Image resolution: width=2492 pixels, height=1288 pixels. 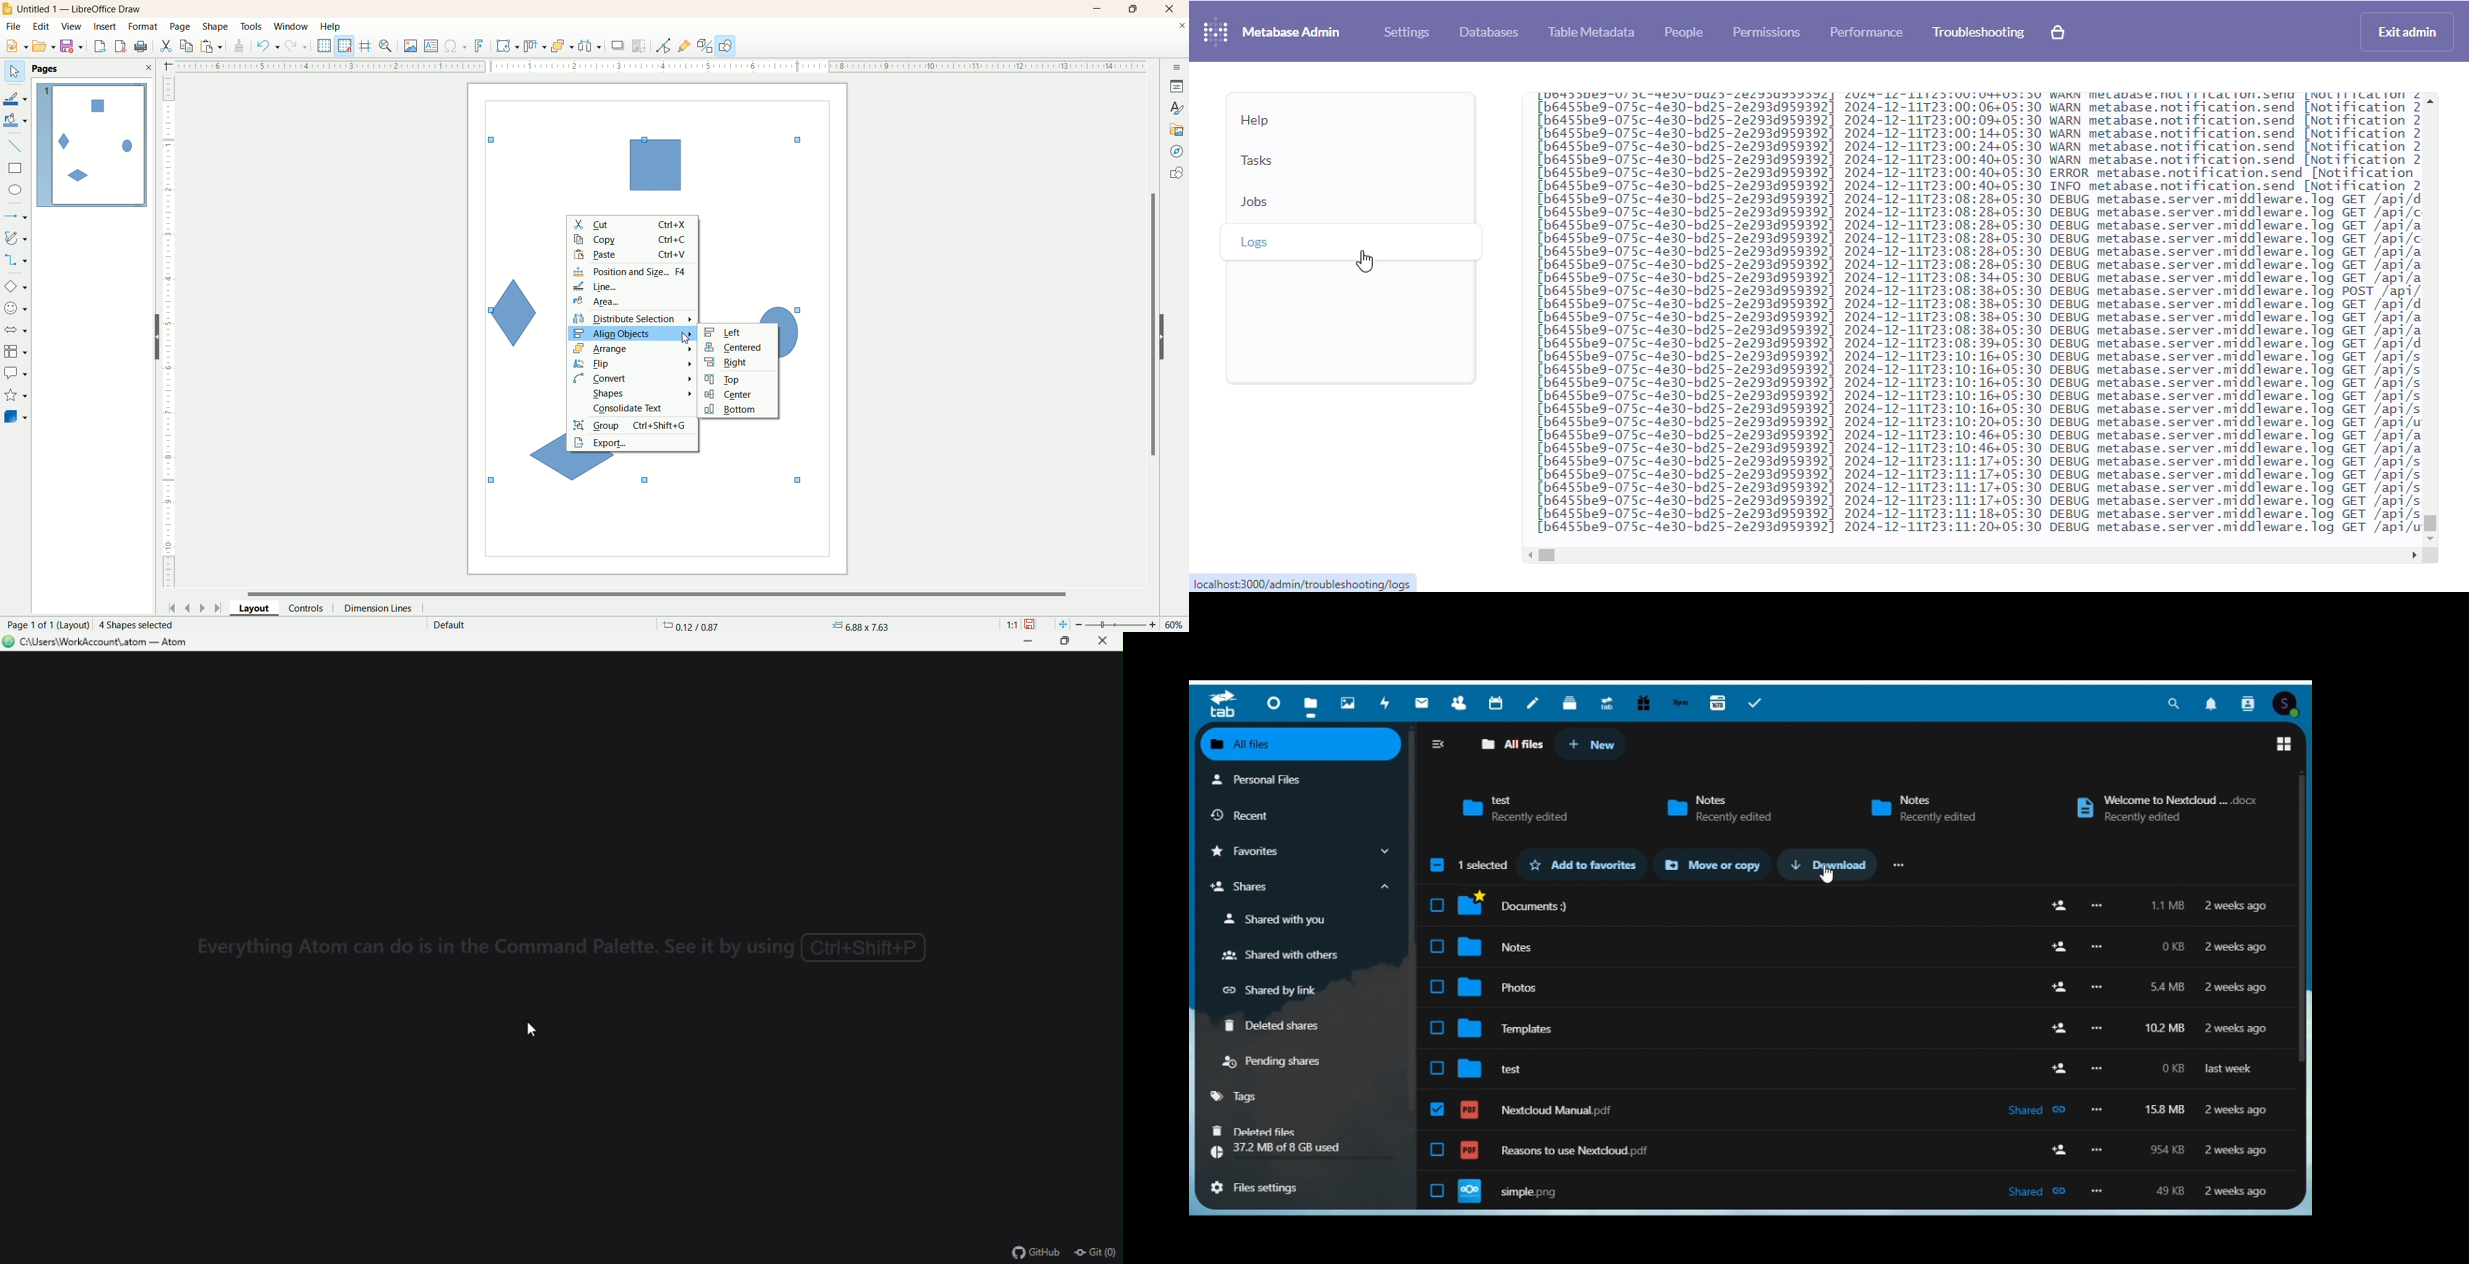 I want to click on allign object, so click(x=536, y=46).